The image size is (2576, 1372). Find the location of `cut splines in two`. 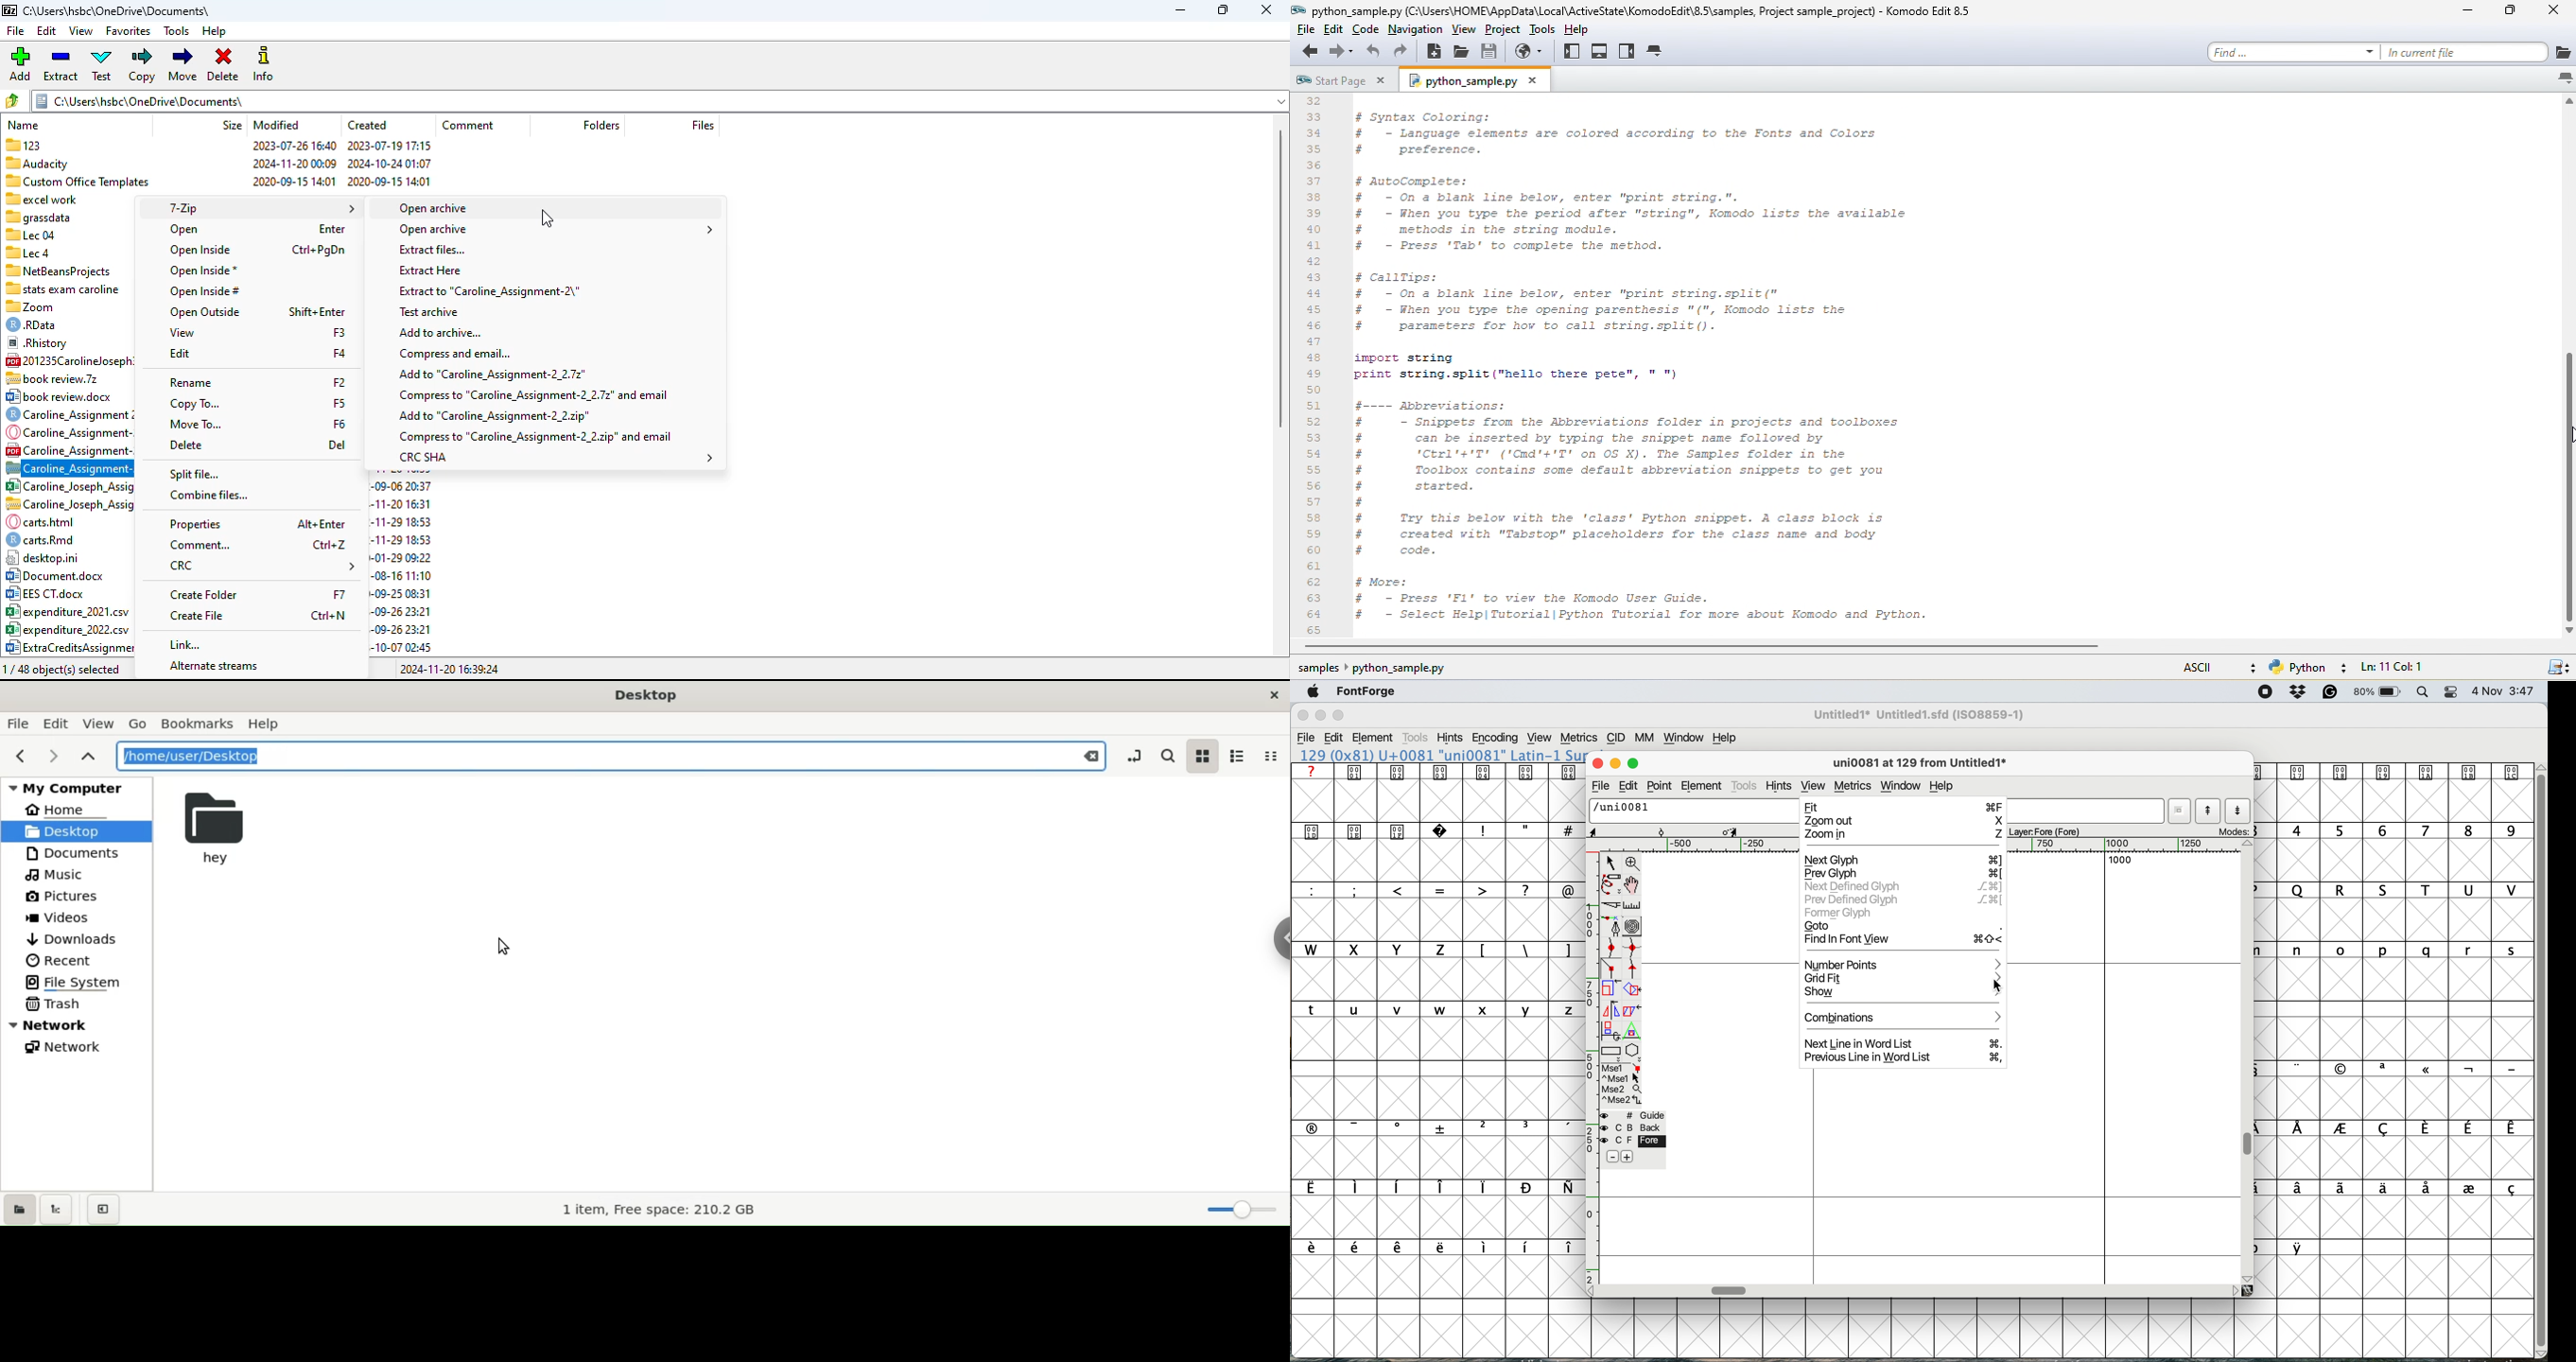

cut splines in two is located at coordinates (1611, 904).